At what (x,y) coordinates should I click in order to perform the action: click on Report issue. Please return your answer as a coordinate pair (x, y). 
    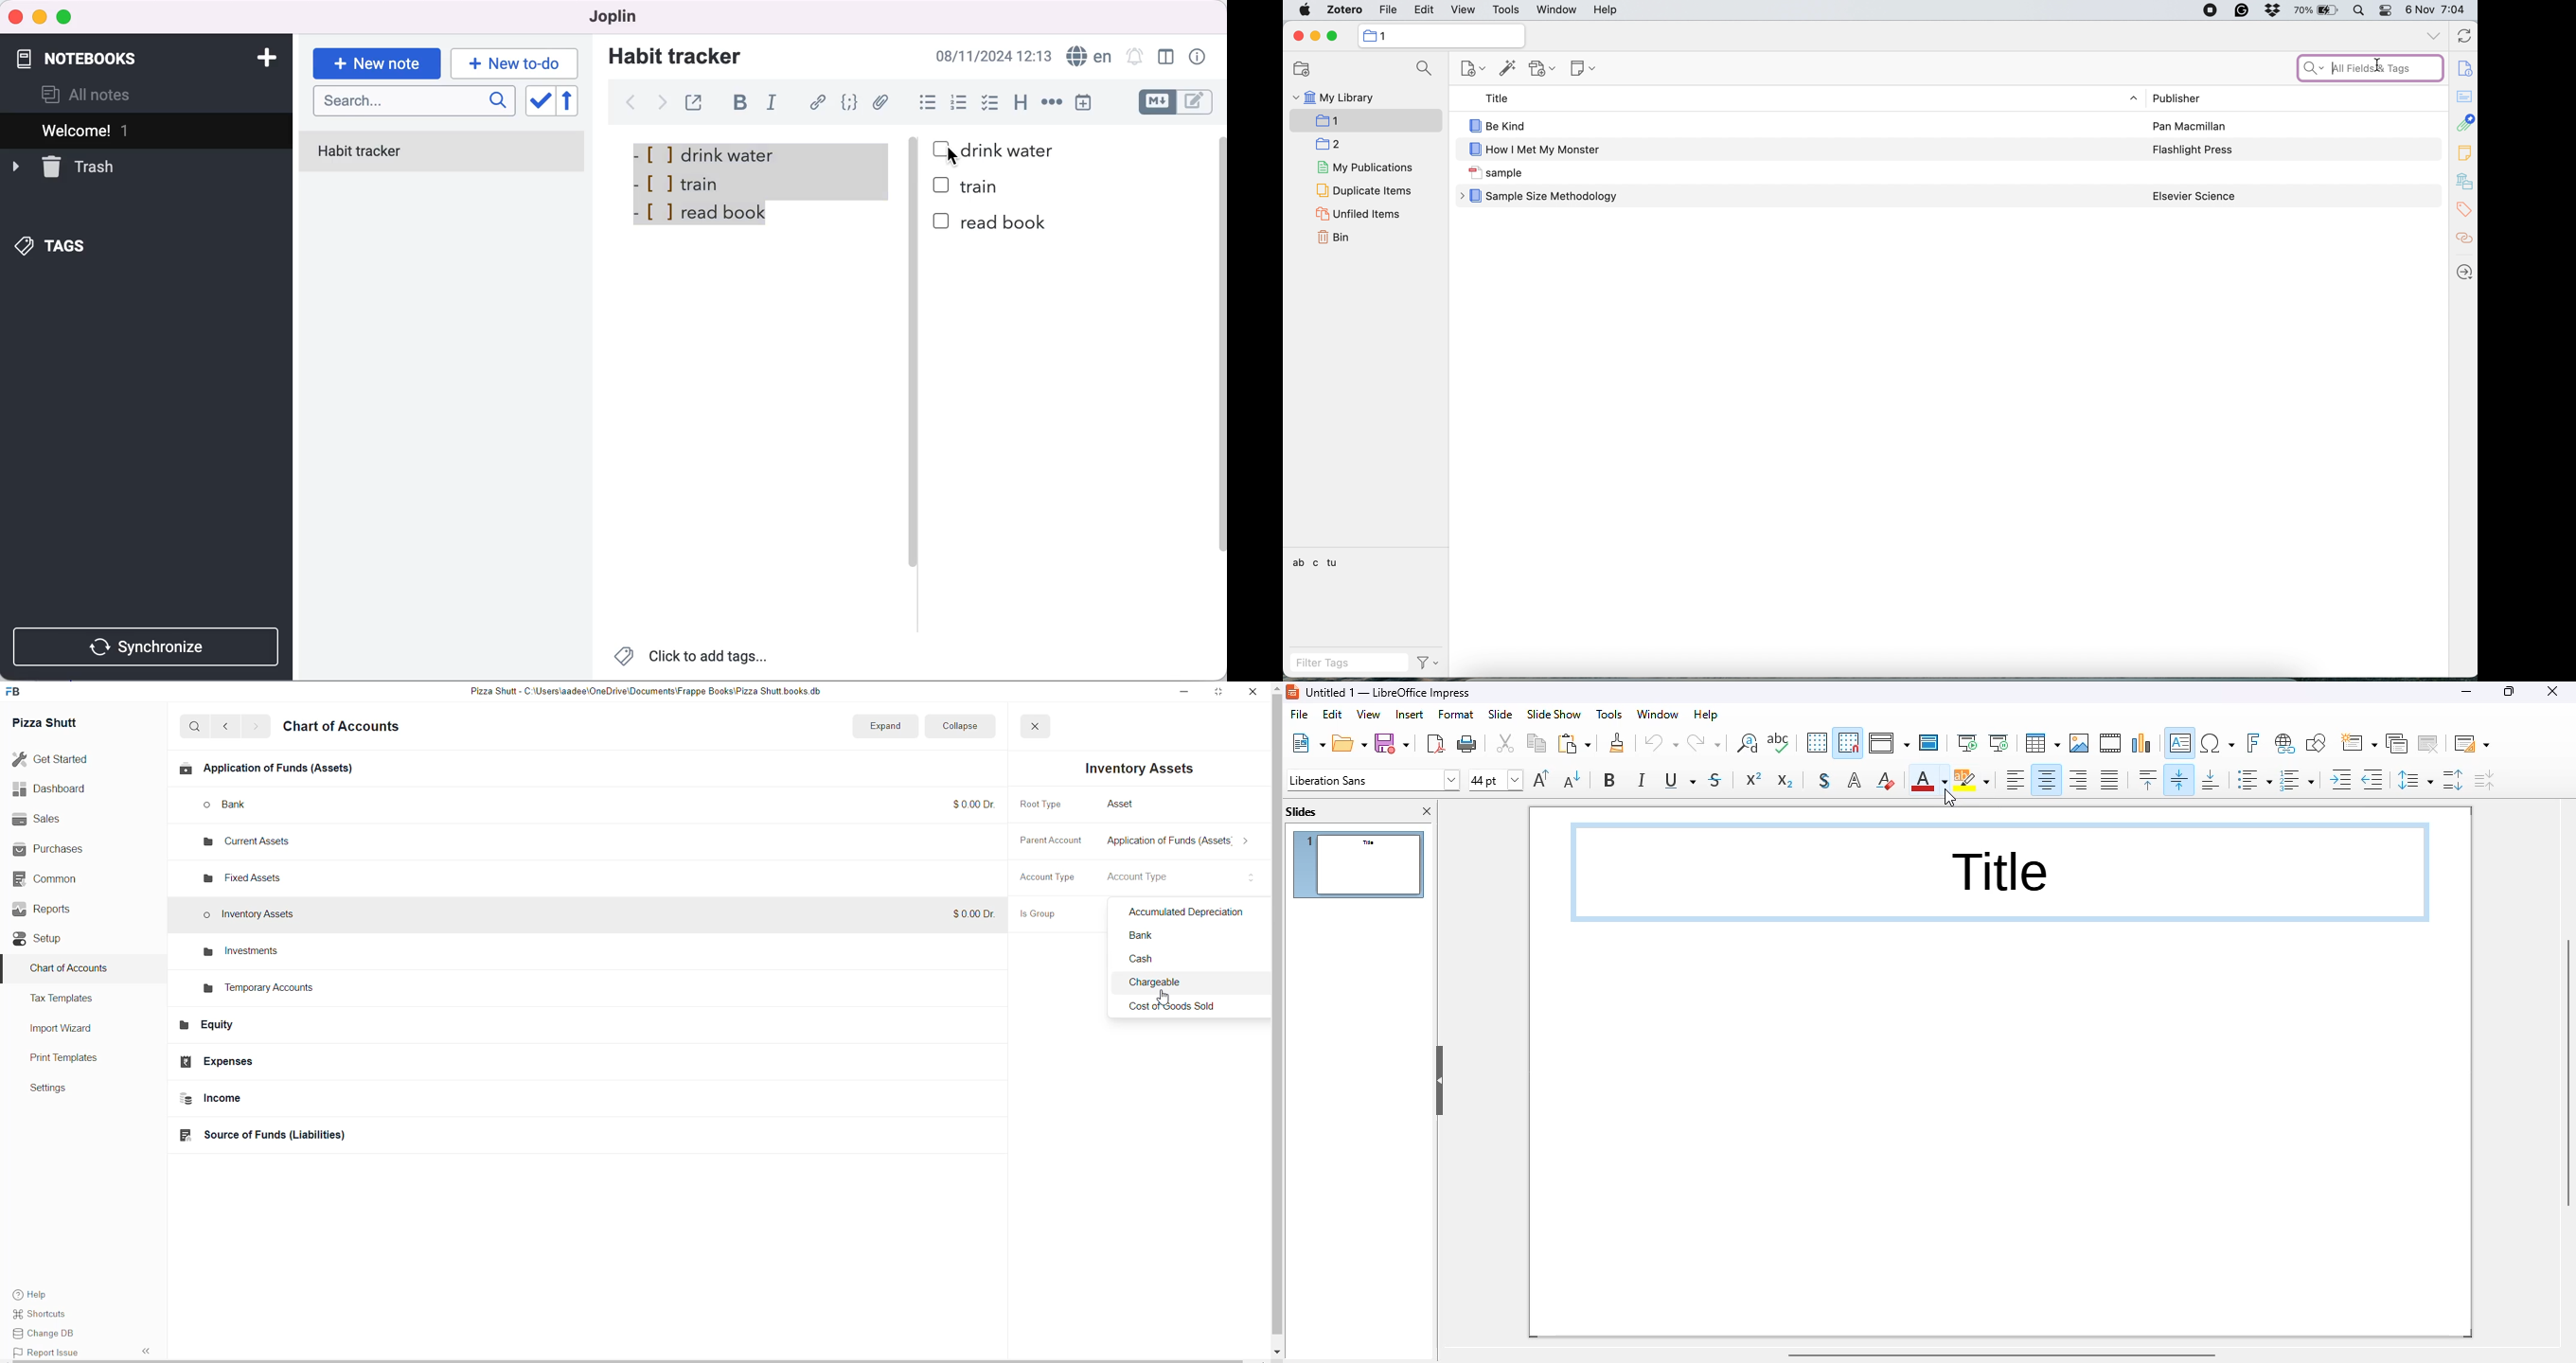
    Looking at the image, I should click on (47, 1354).